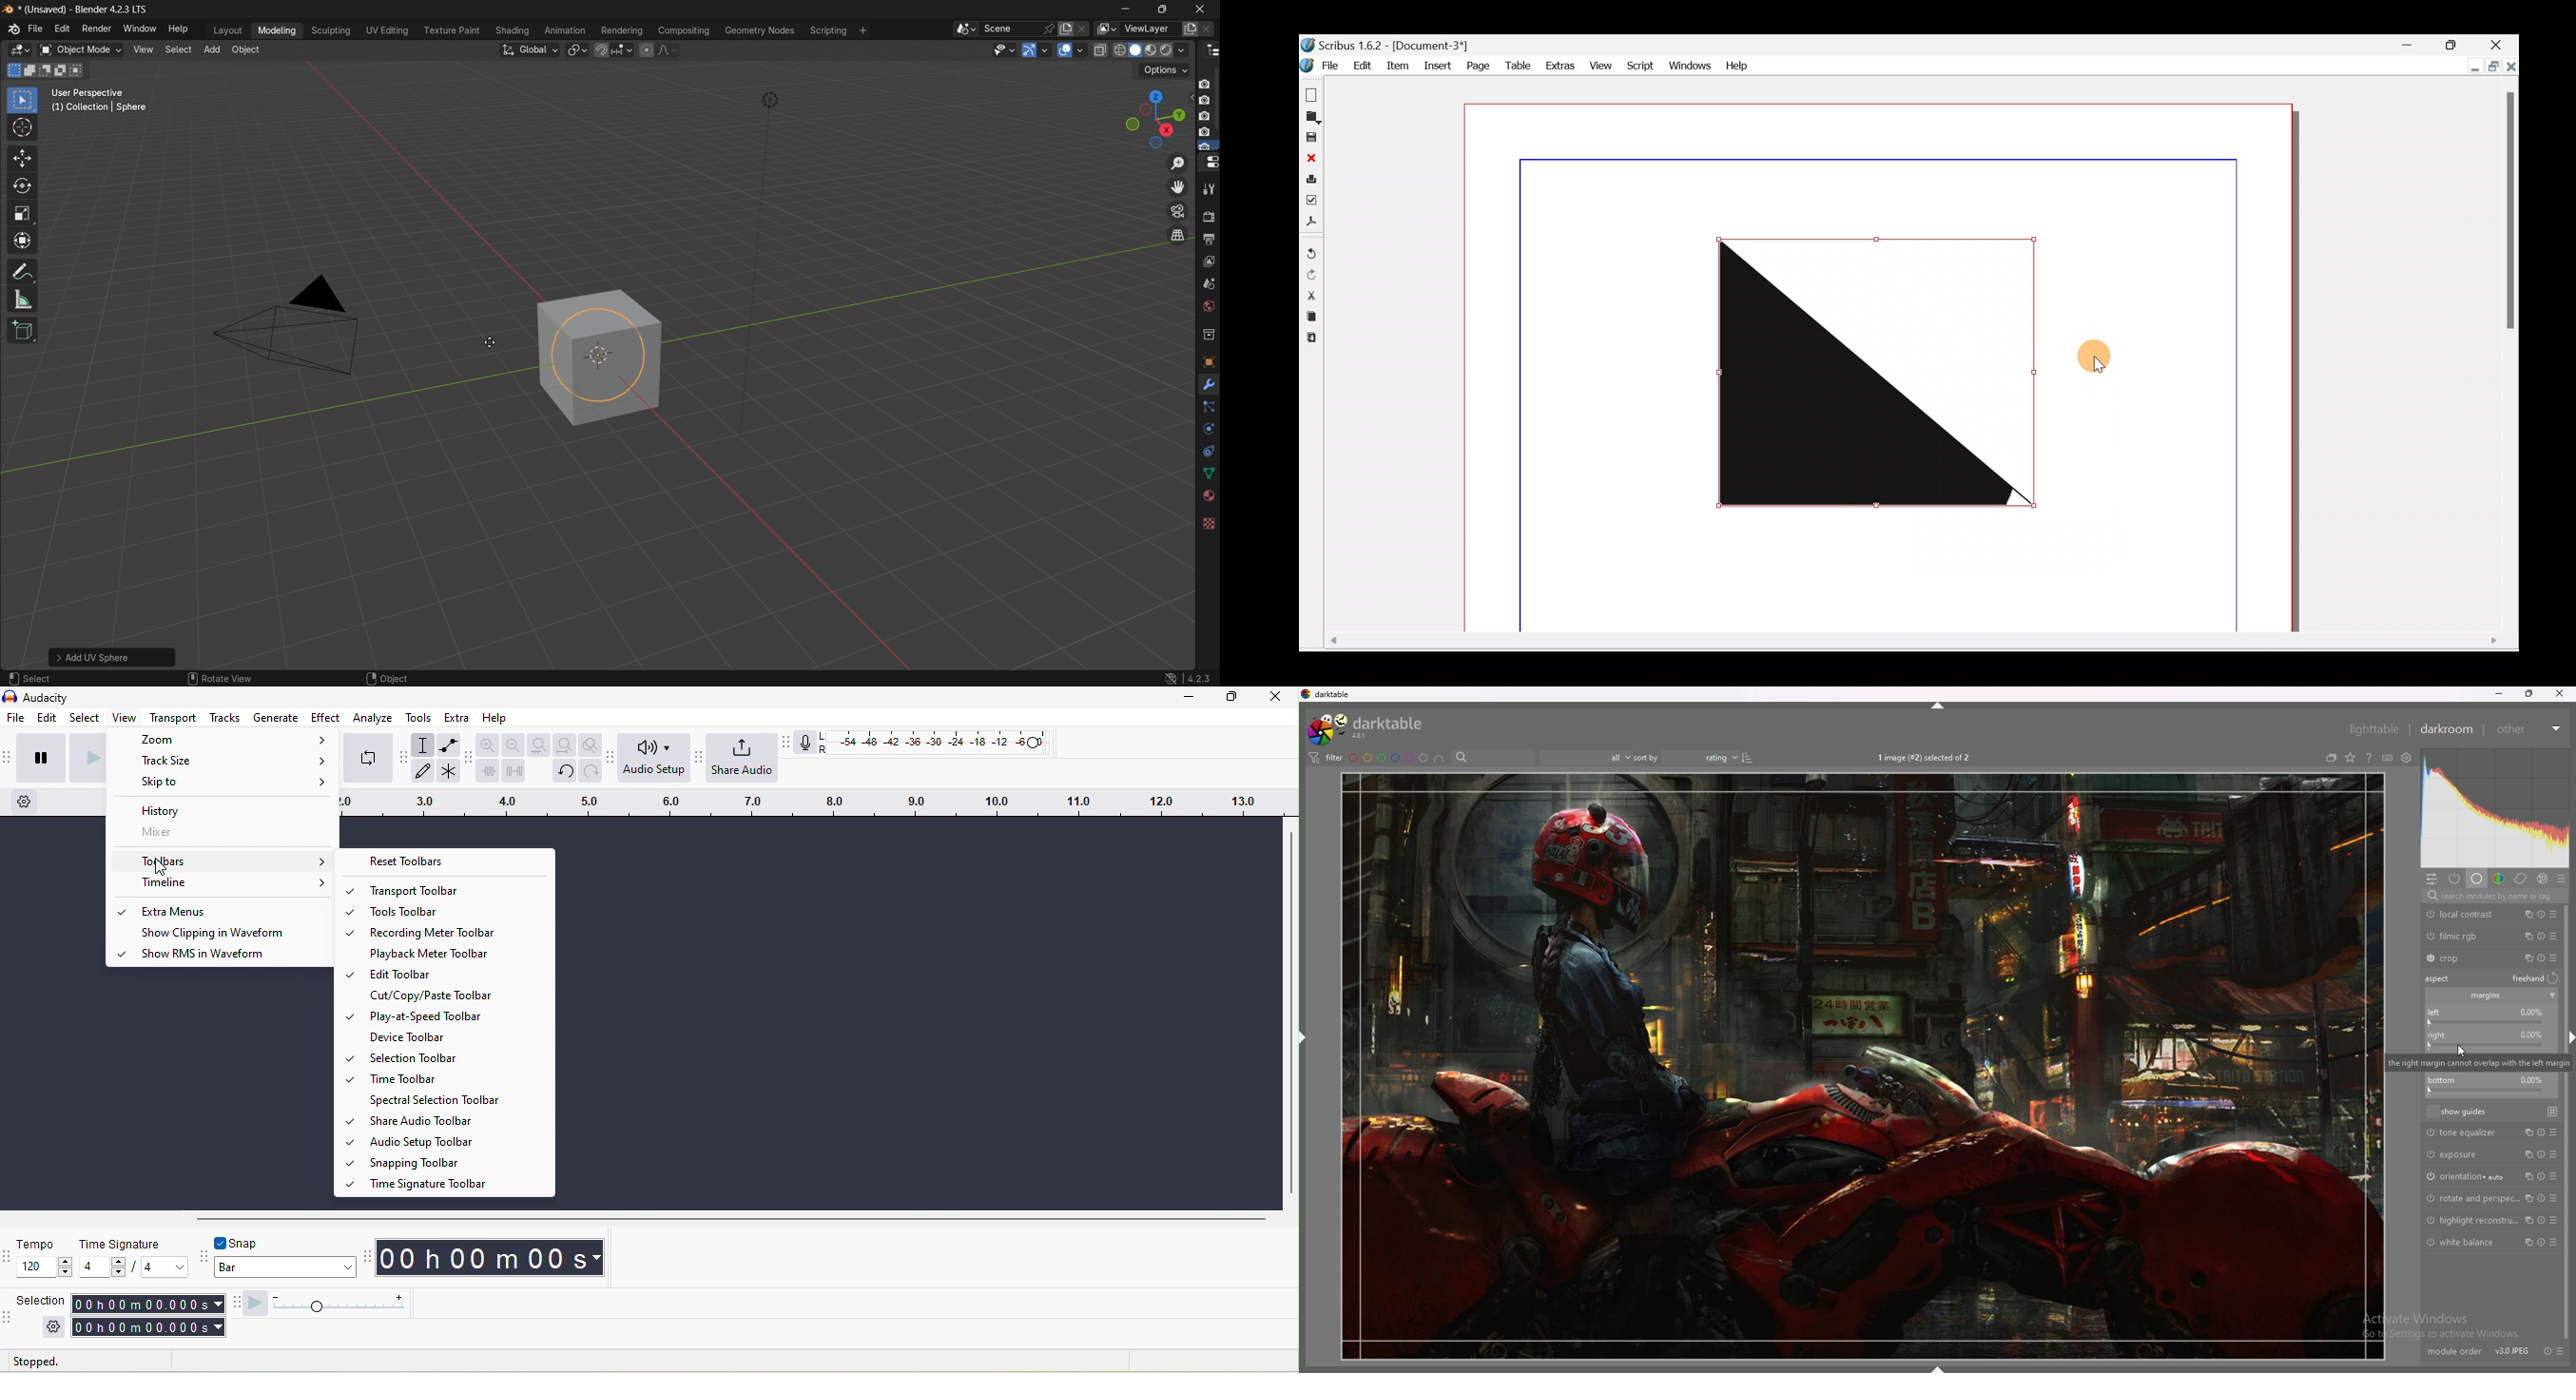  What do you see at coordinates (654, 757) in the screenshot?
I see `audio setup` at bounding box center [654, 757].